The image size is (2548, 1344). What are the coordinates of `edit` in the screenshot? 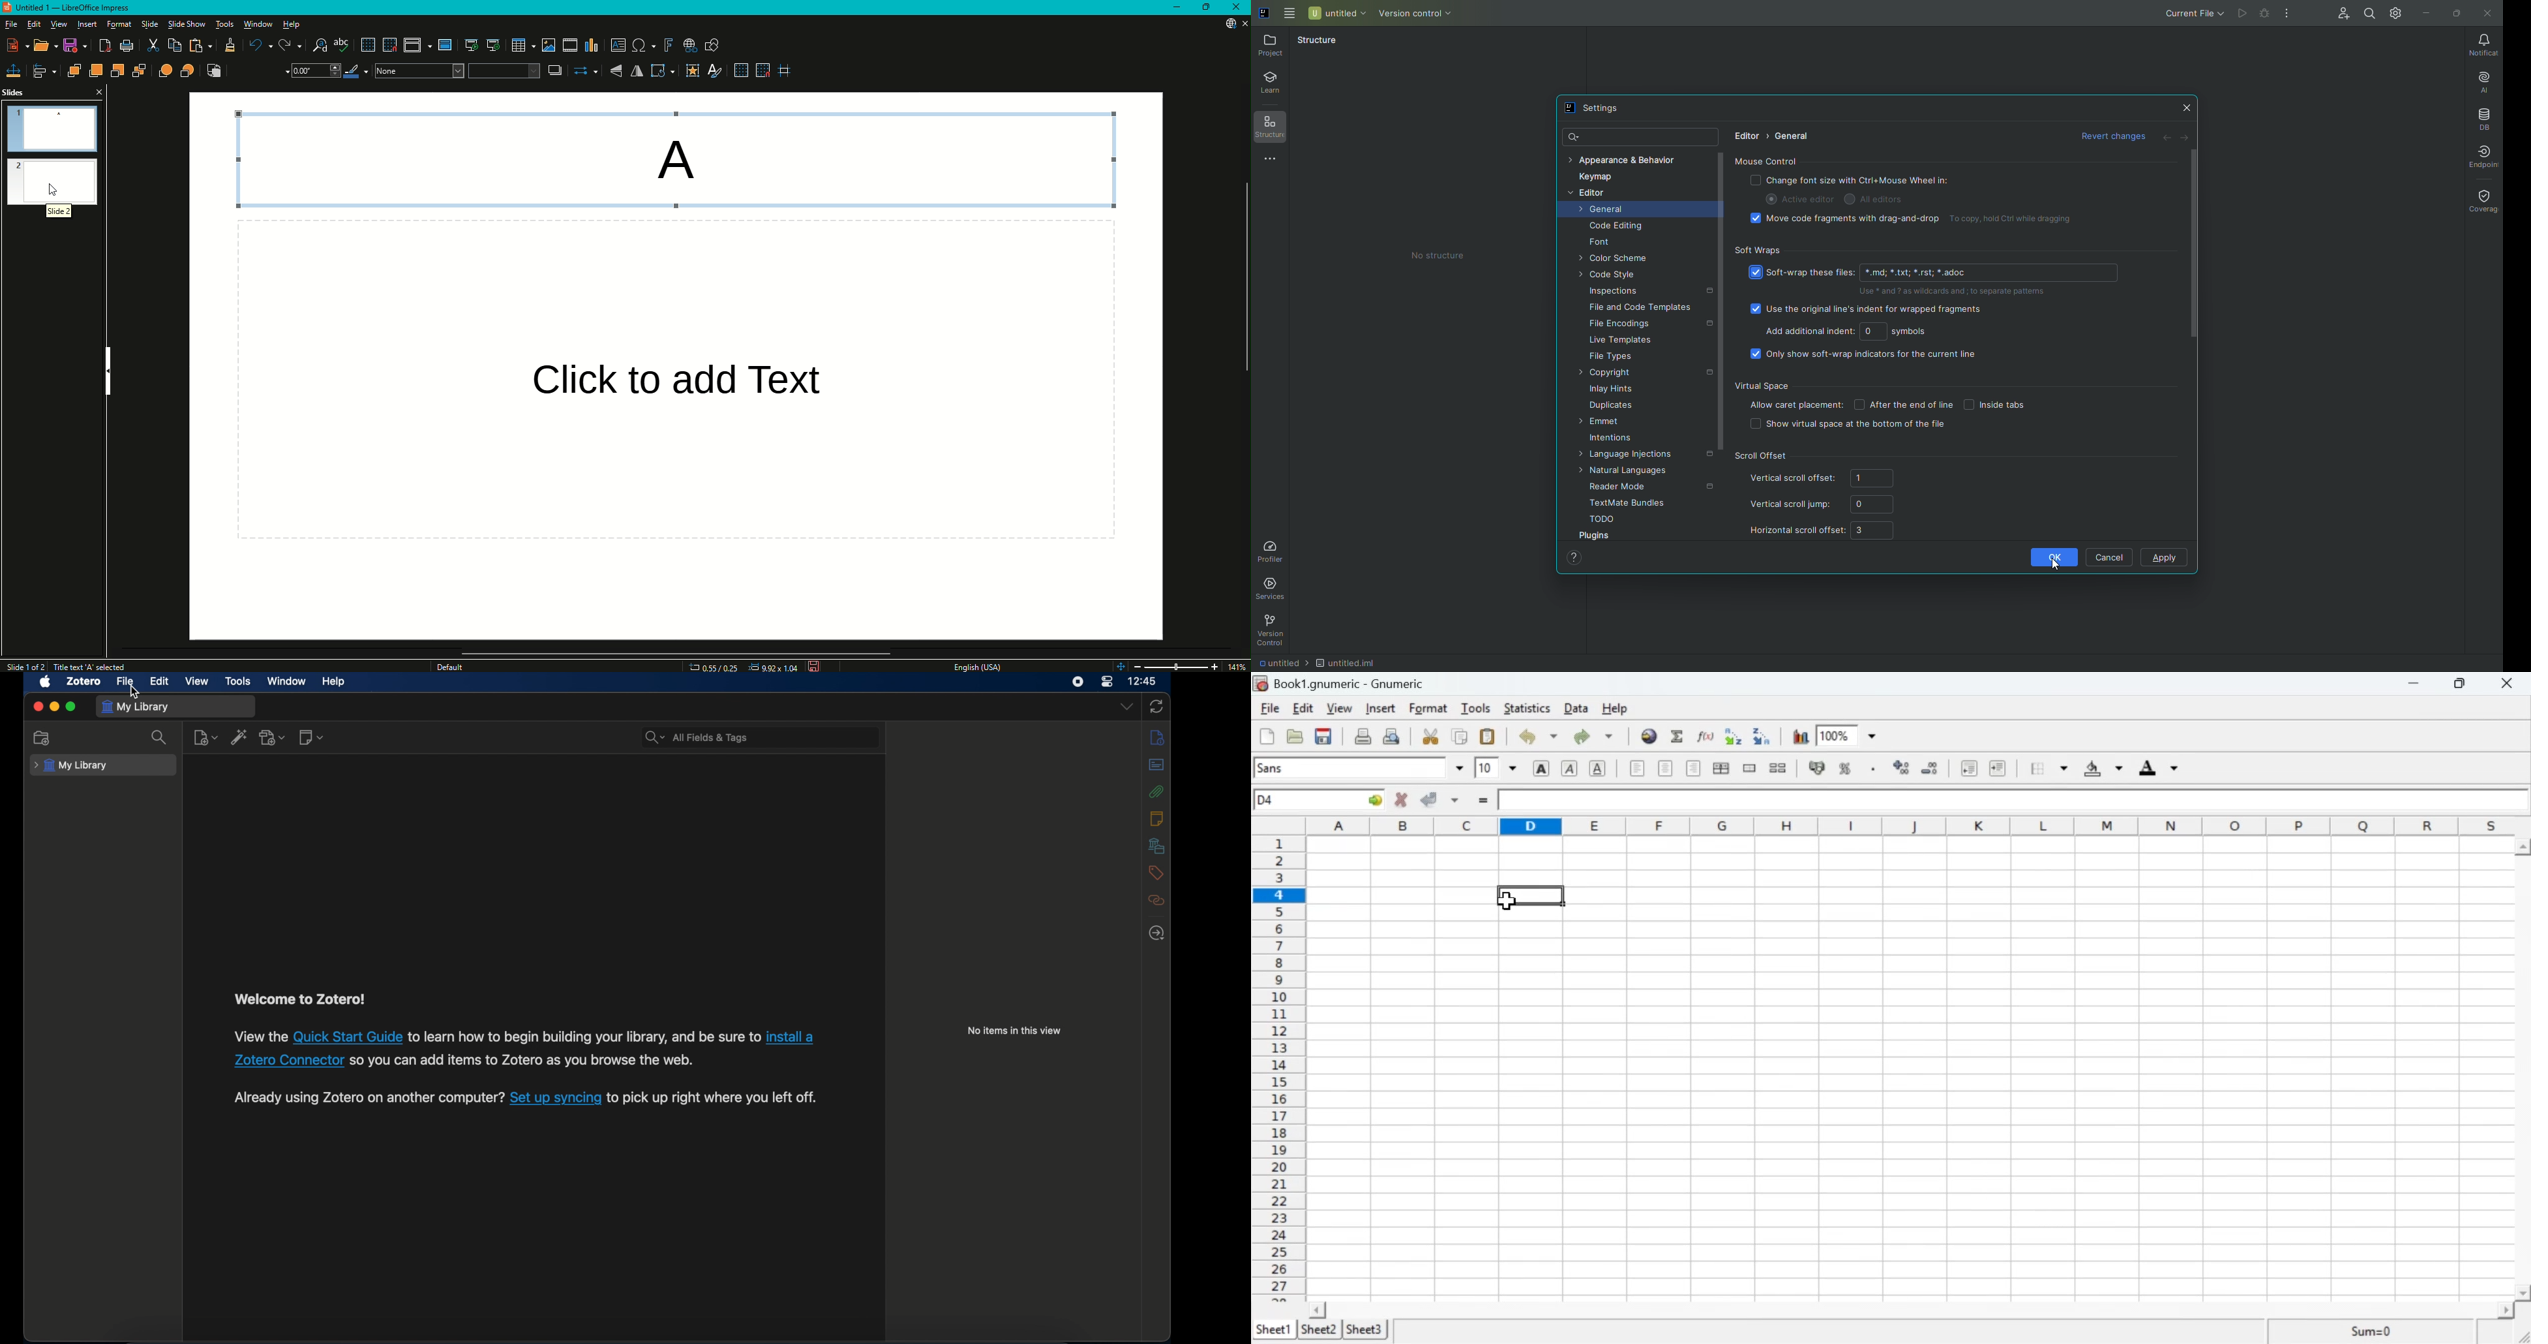 It's located at (161, 681).